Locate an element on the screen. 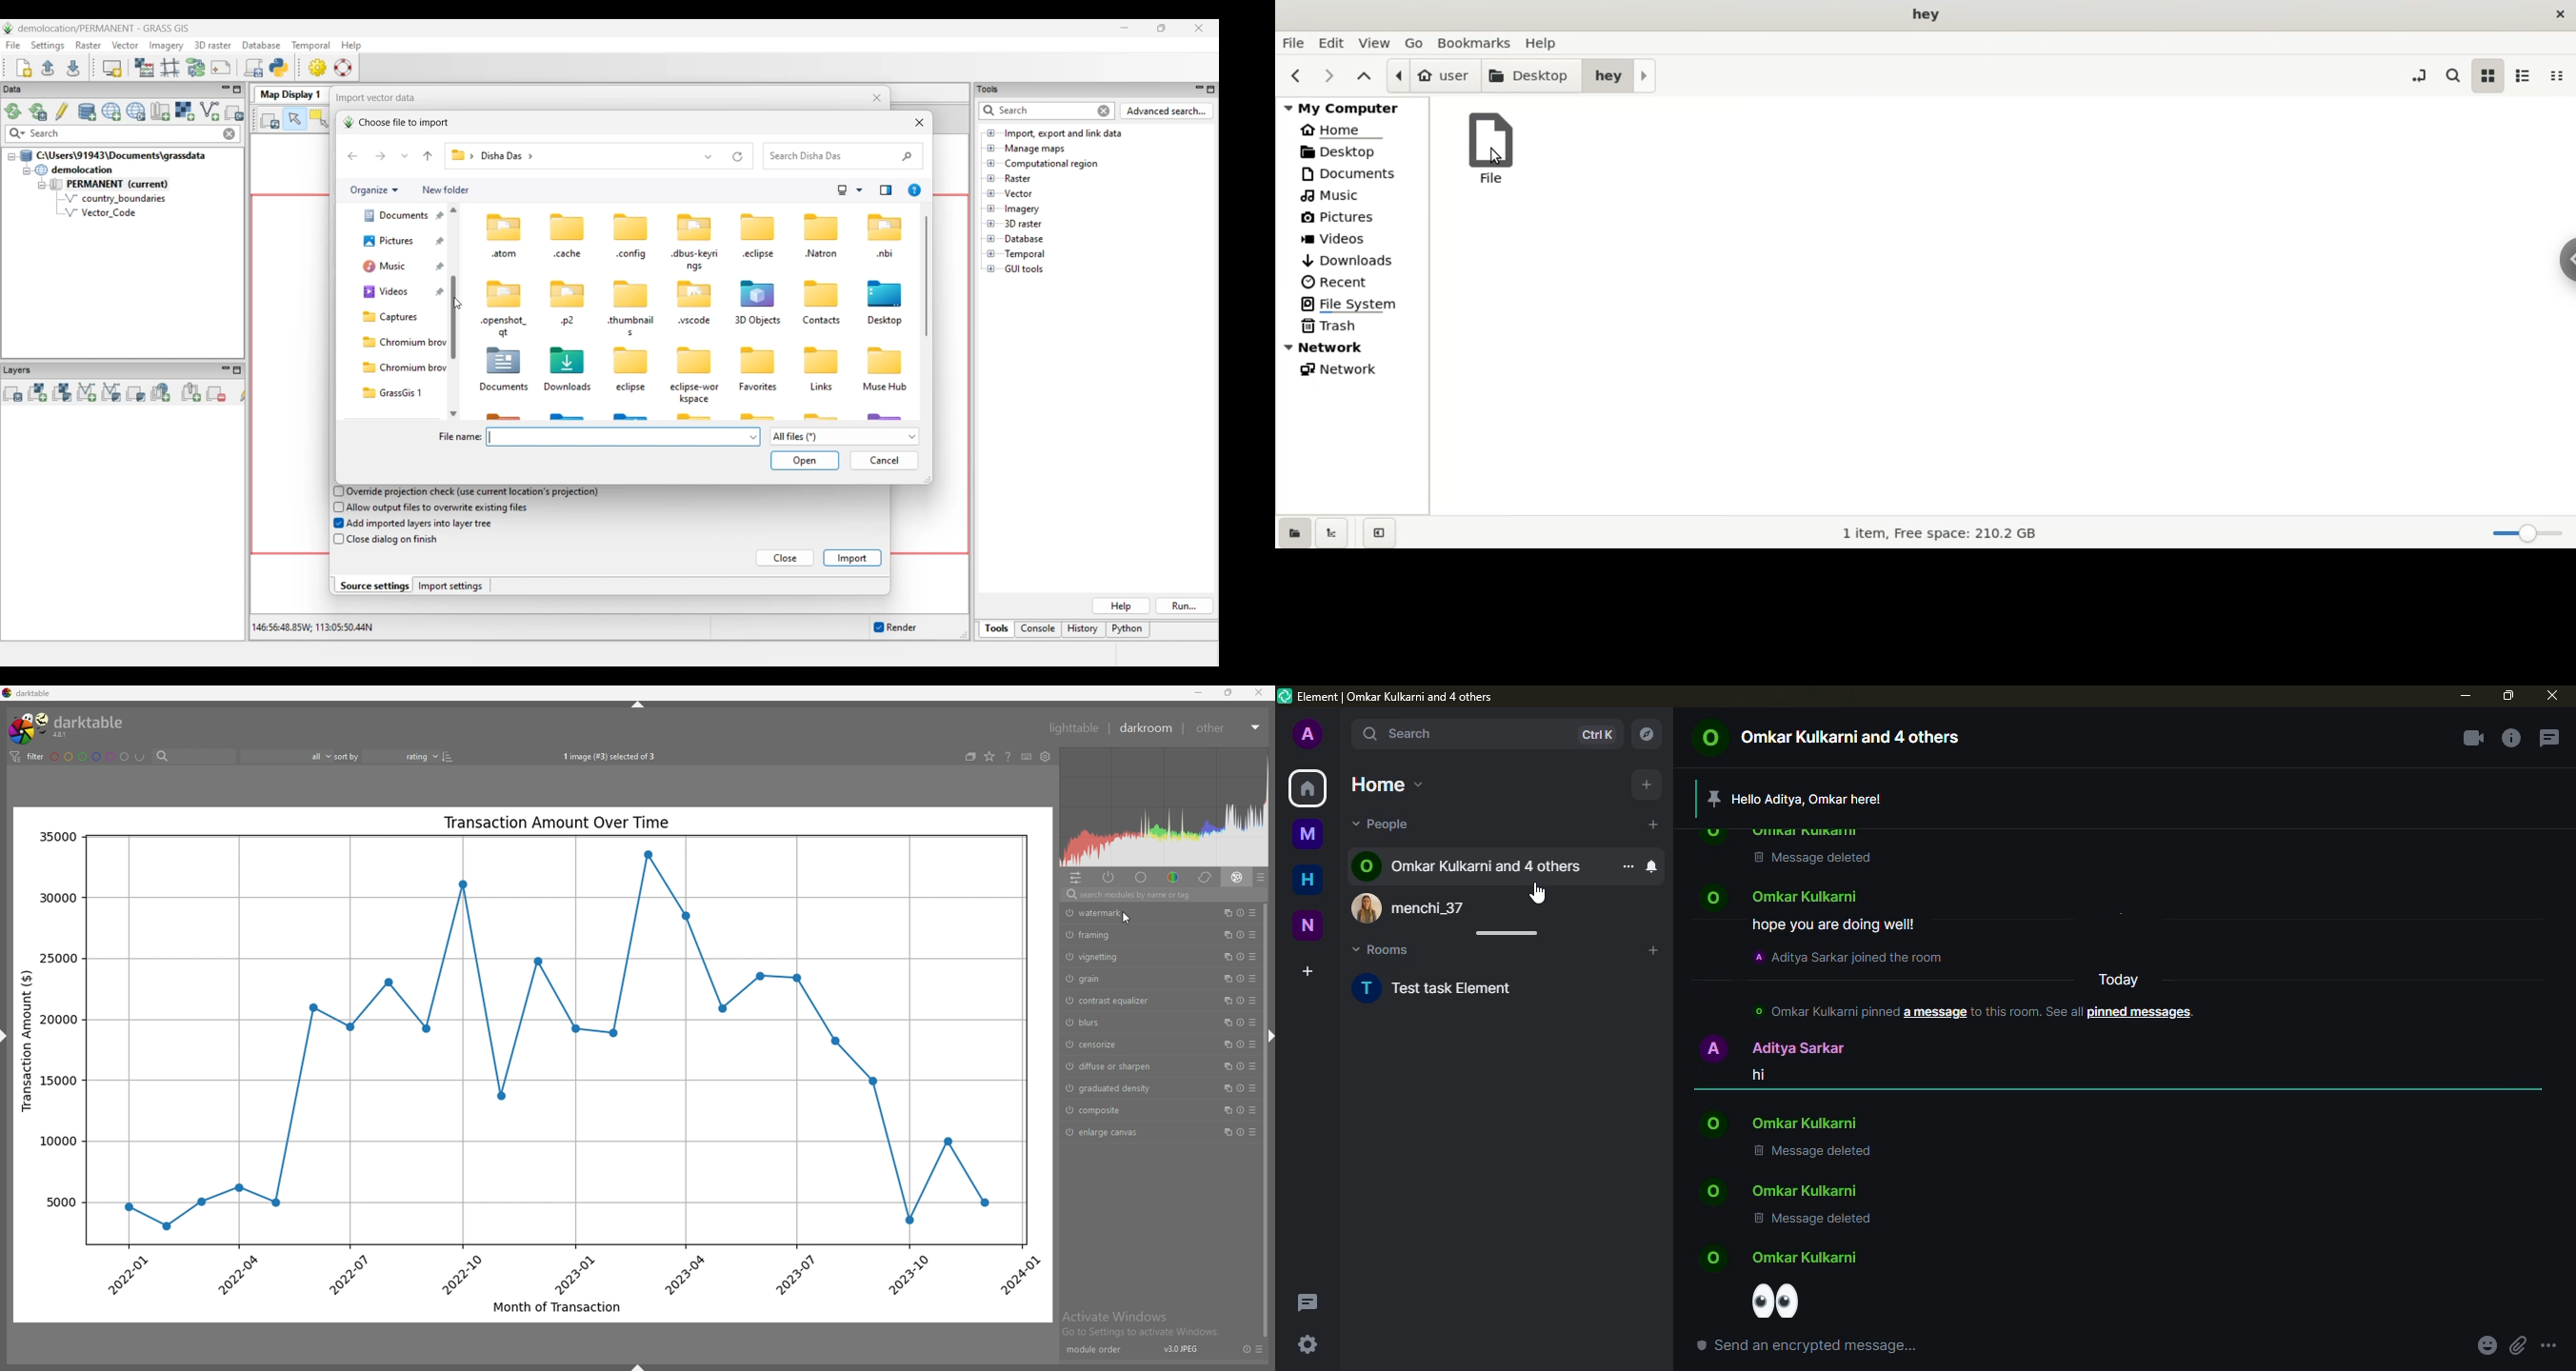 The width and height of the screenshot is (2576, 1372). presets is located at coordinates (1252, 1087).